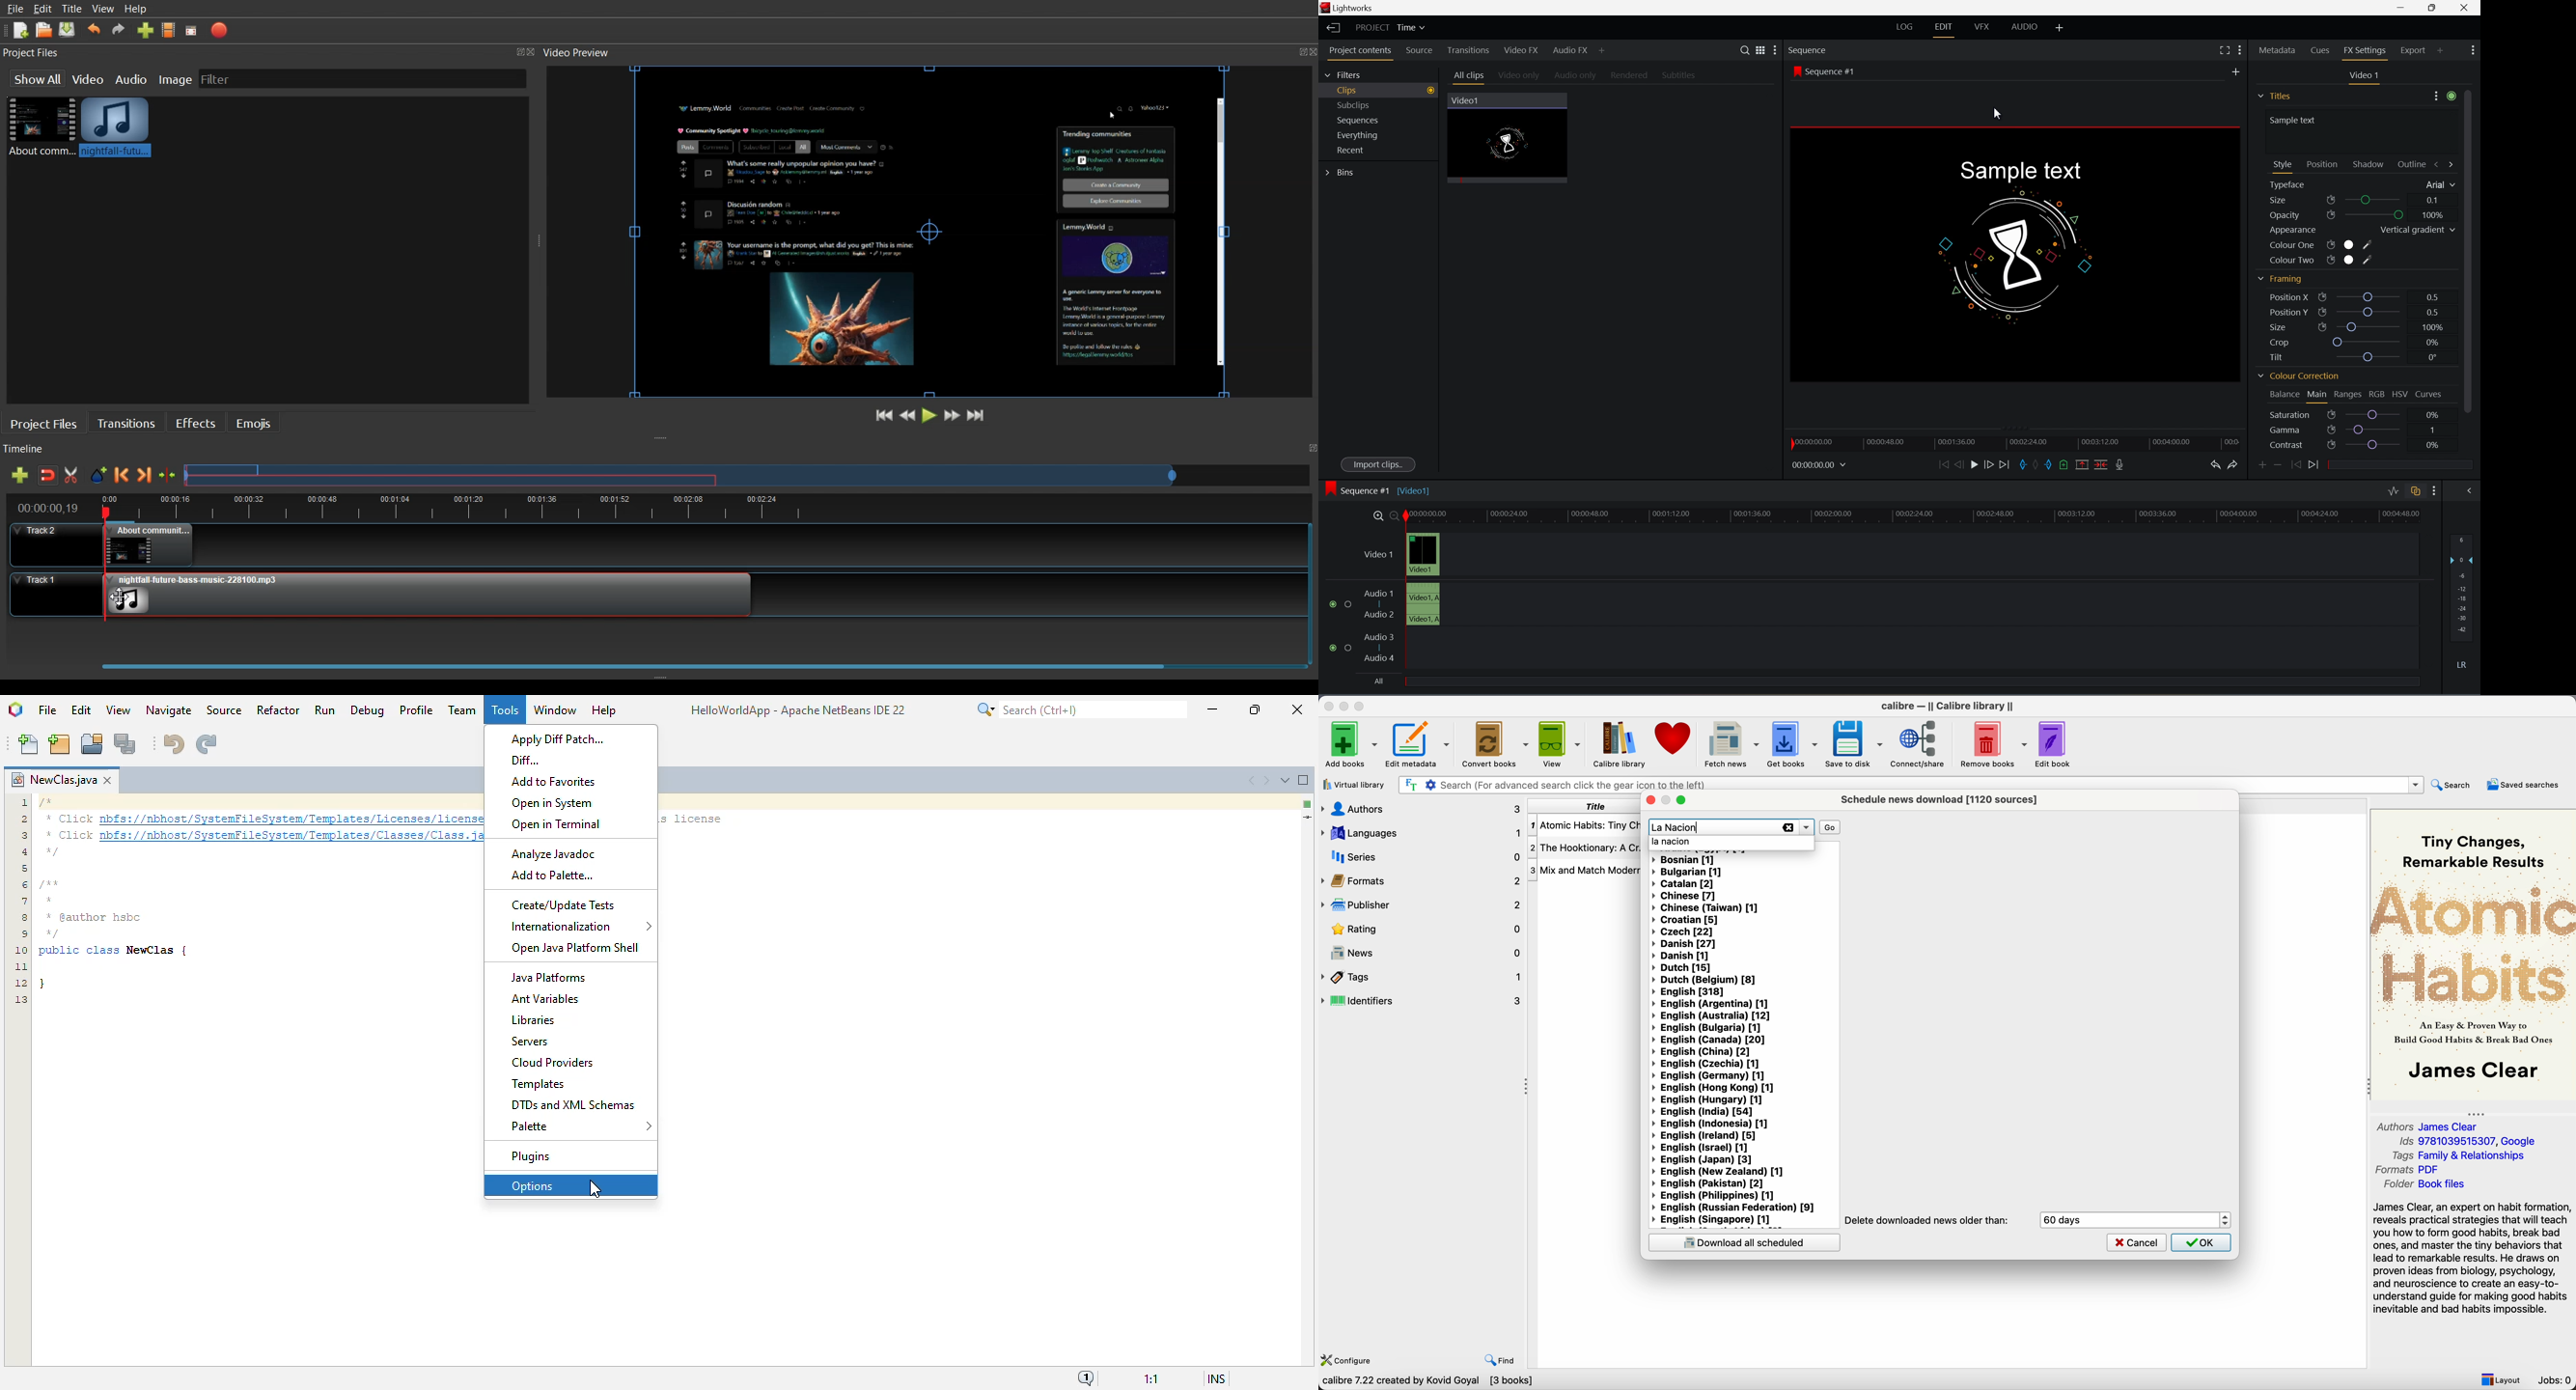 Image resolution: width=2576 pixels, height=1400 pixels. I want to click on download scheduled, so click(1744, 1242).